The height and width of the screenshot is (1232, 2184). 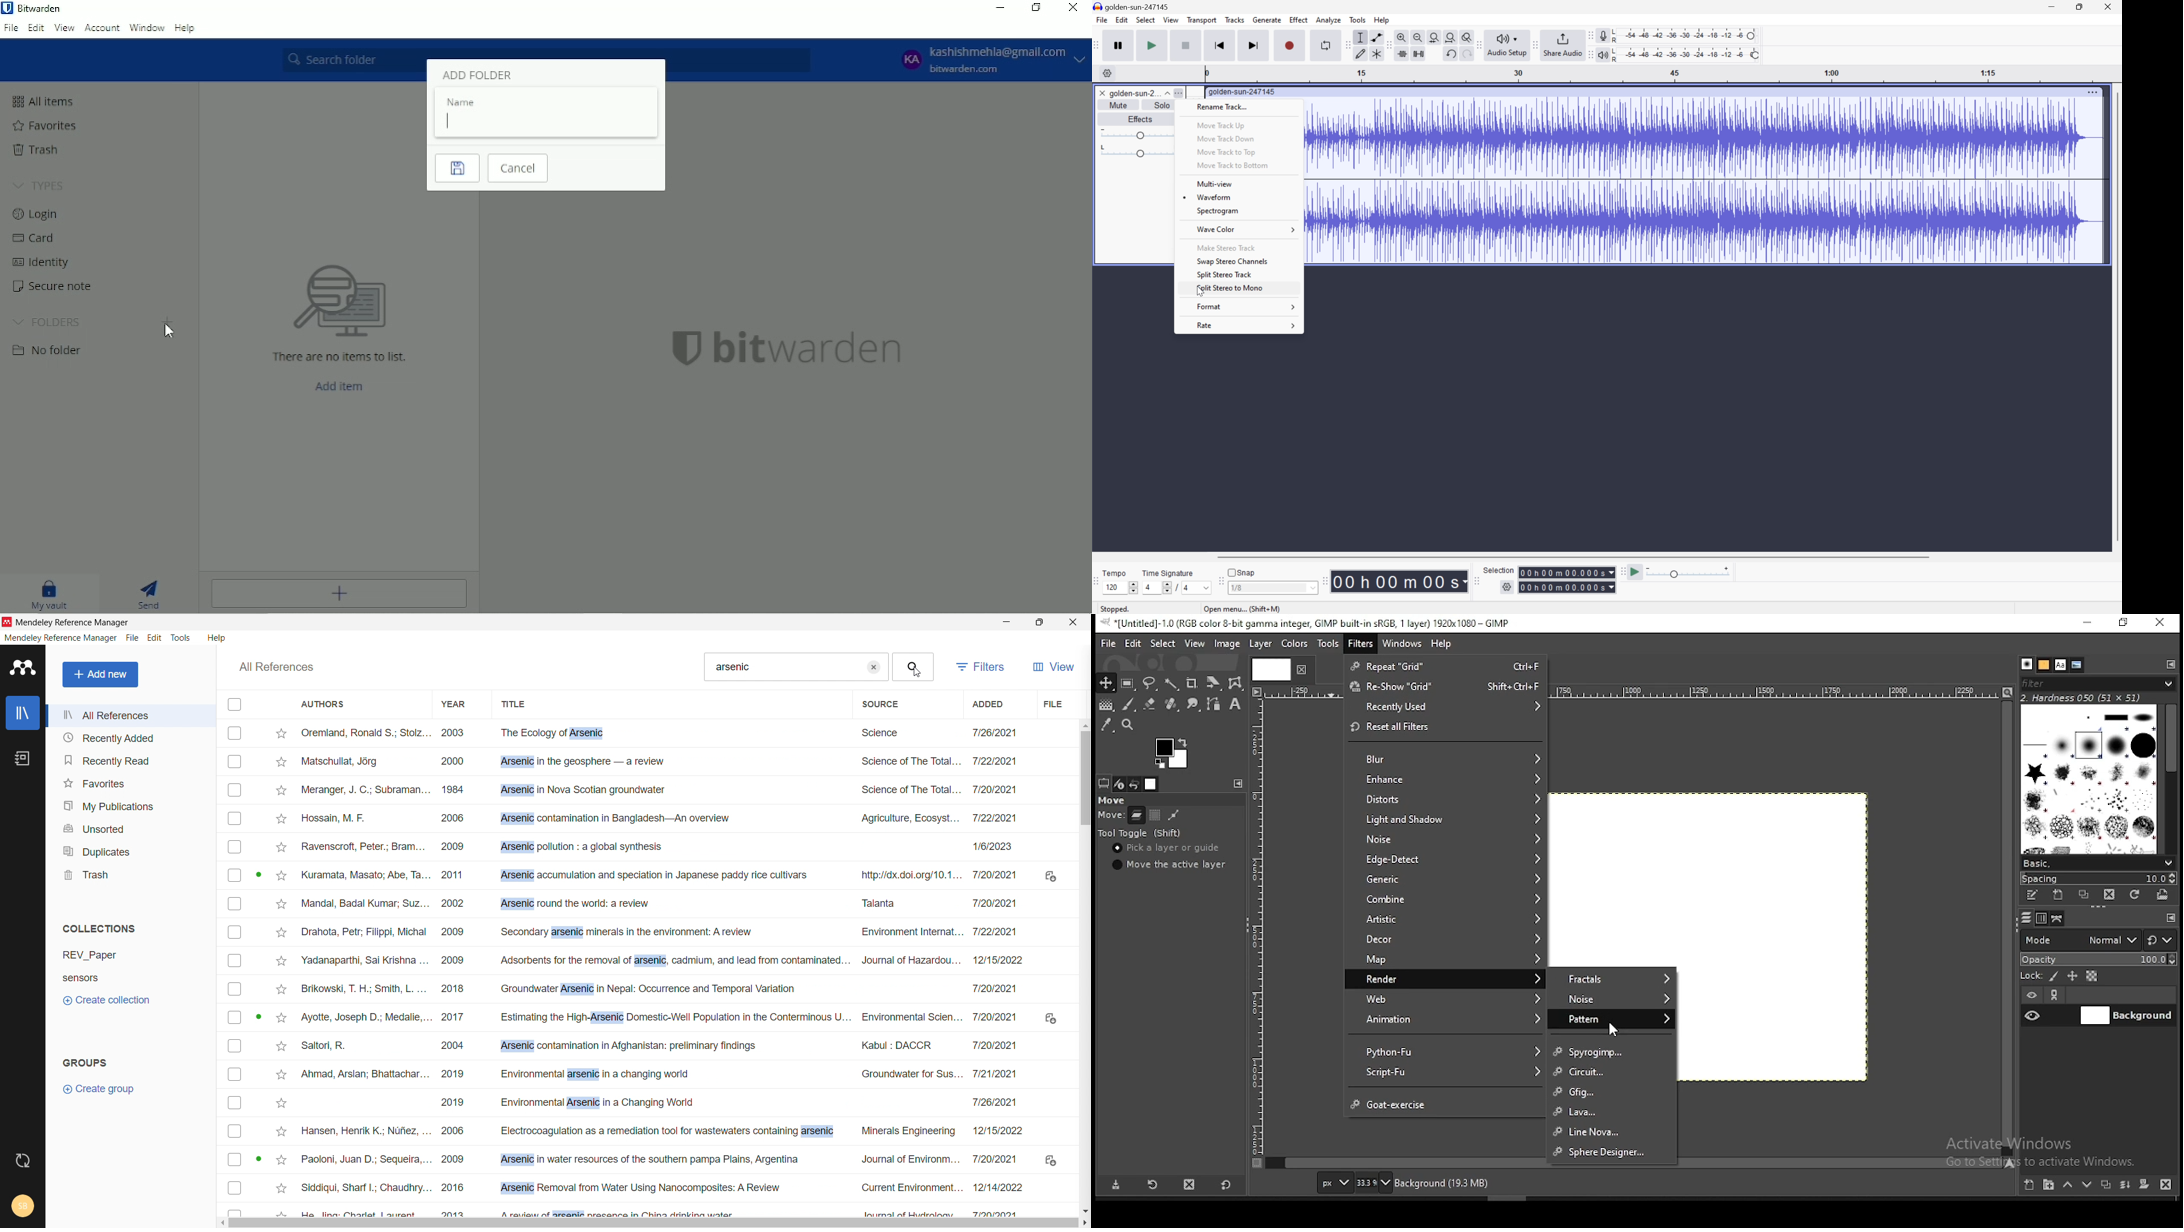 What do you see at coordinates (659, 1103) in the screenshot?
I see `2019 Environmental Arsenic in a Changing World 7126/2021` at bounding box center [659, 1103].